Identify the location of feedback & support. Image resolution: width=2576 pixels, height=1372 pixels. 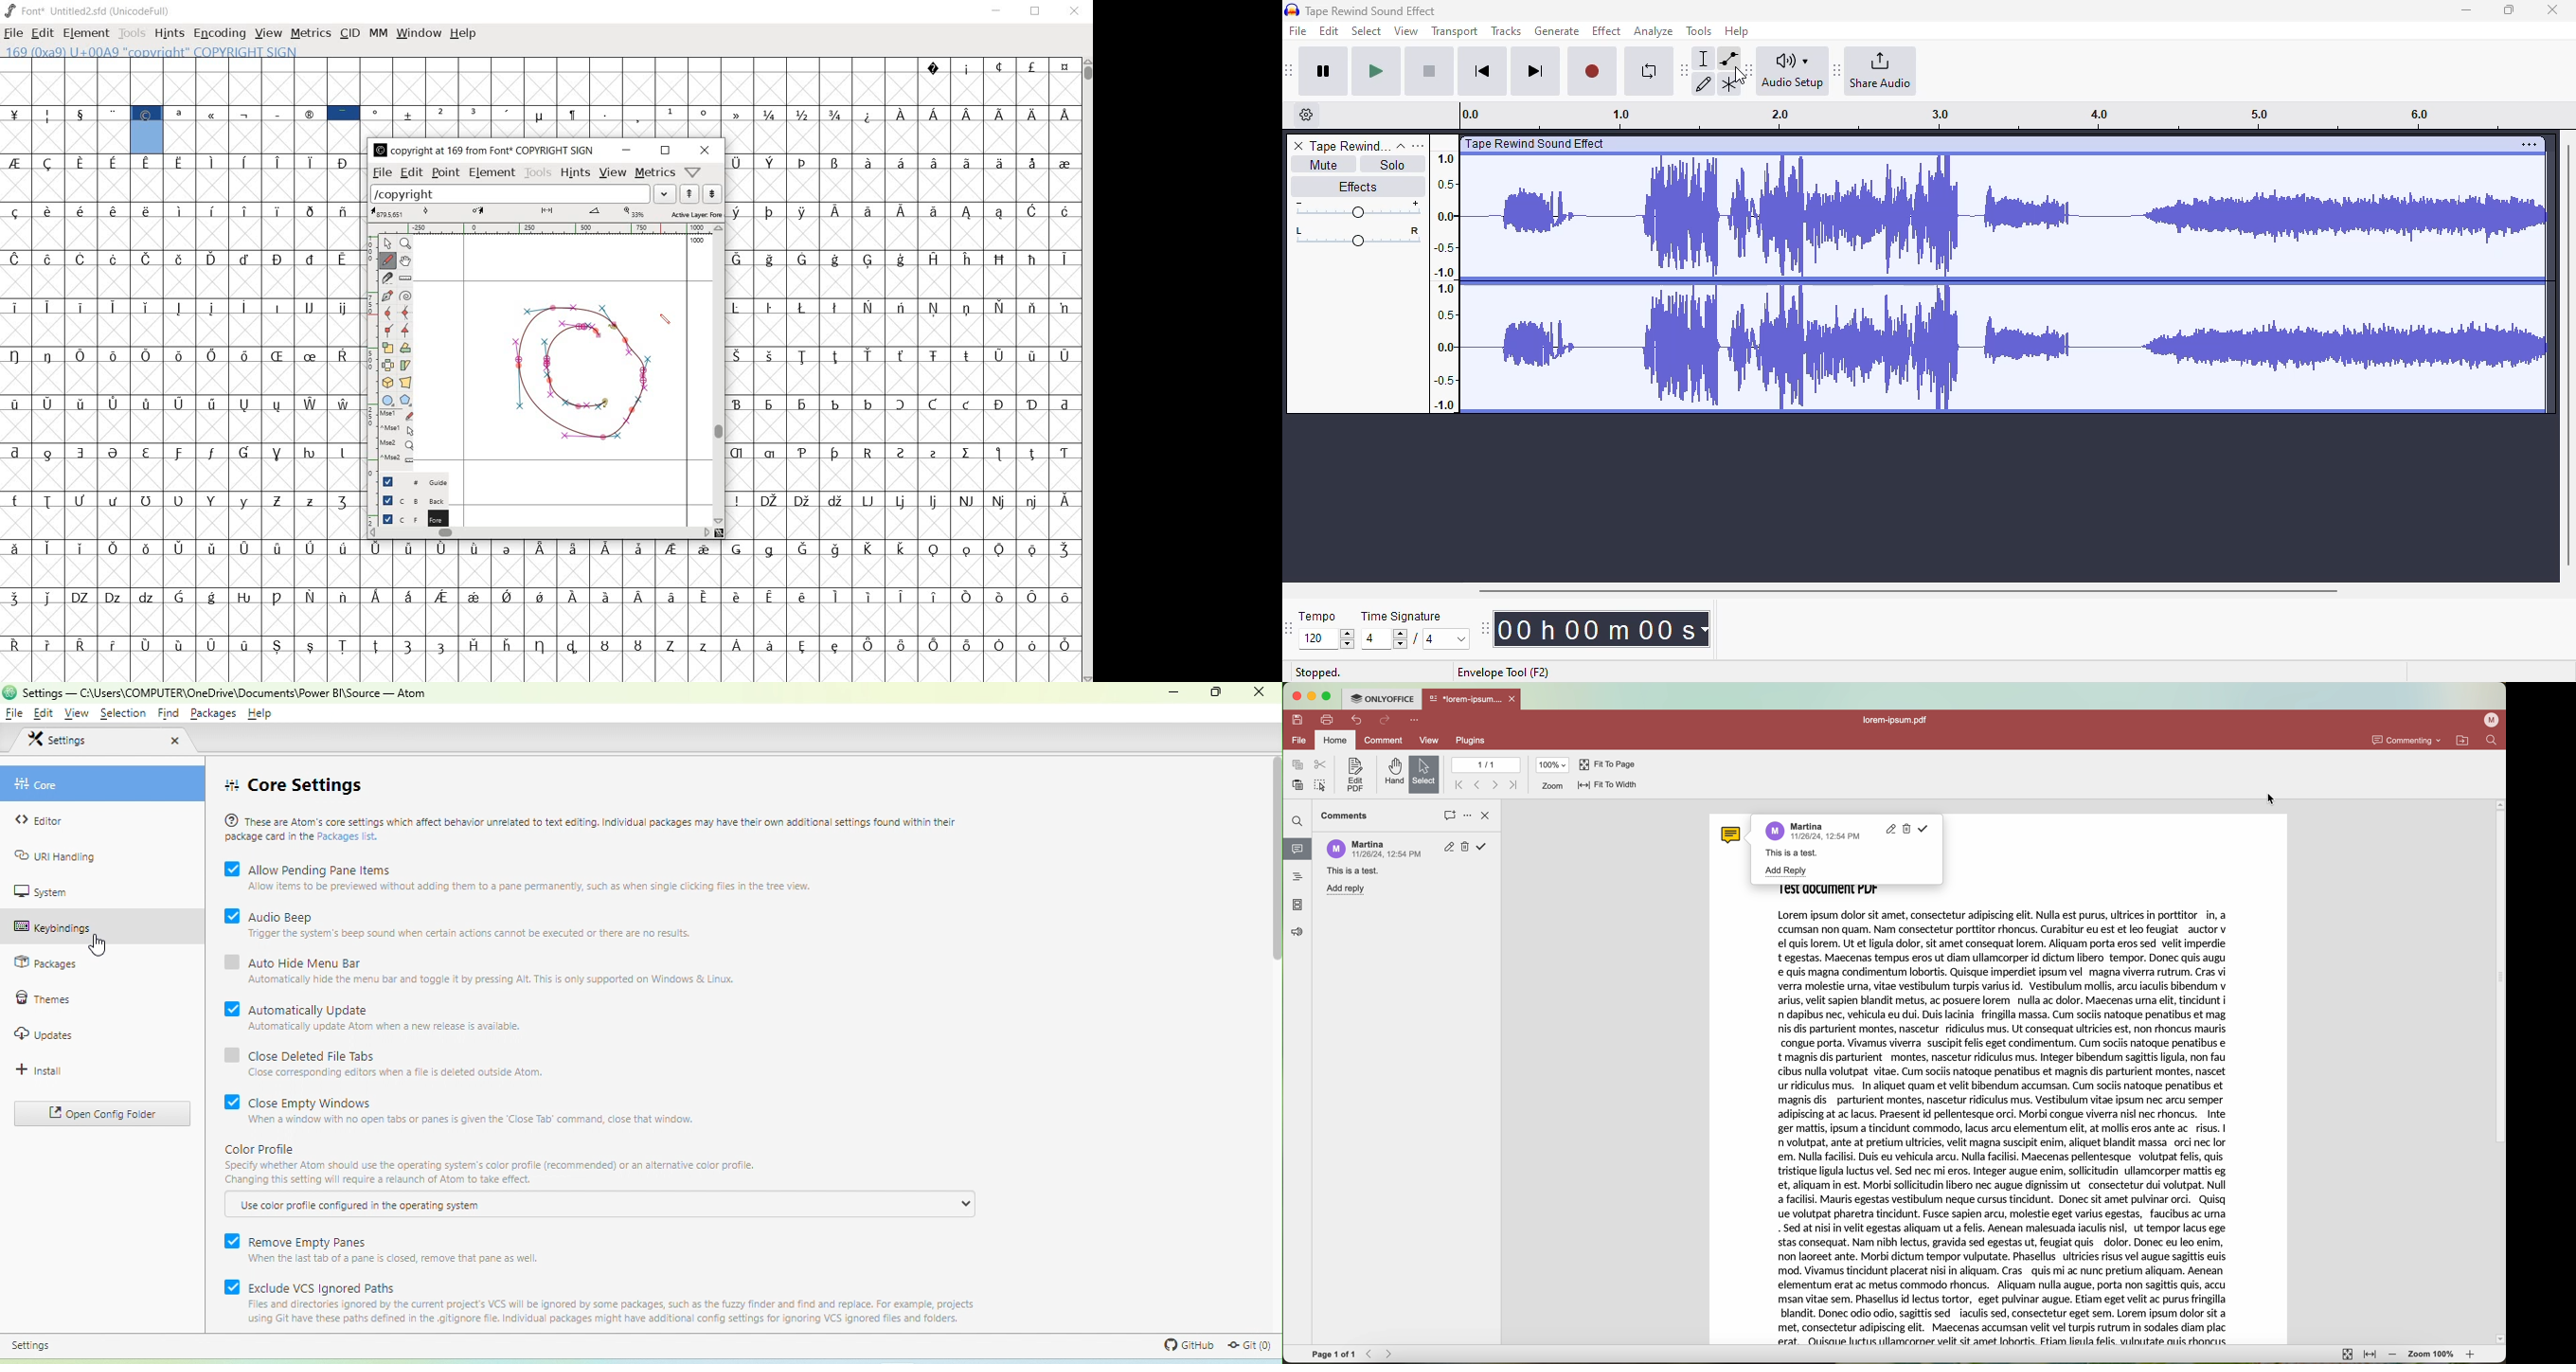
(1298, 933).